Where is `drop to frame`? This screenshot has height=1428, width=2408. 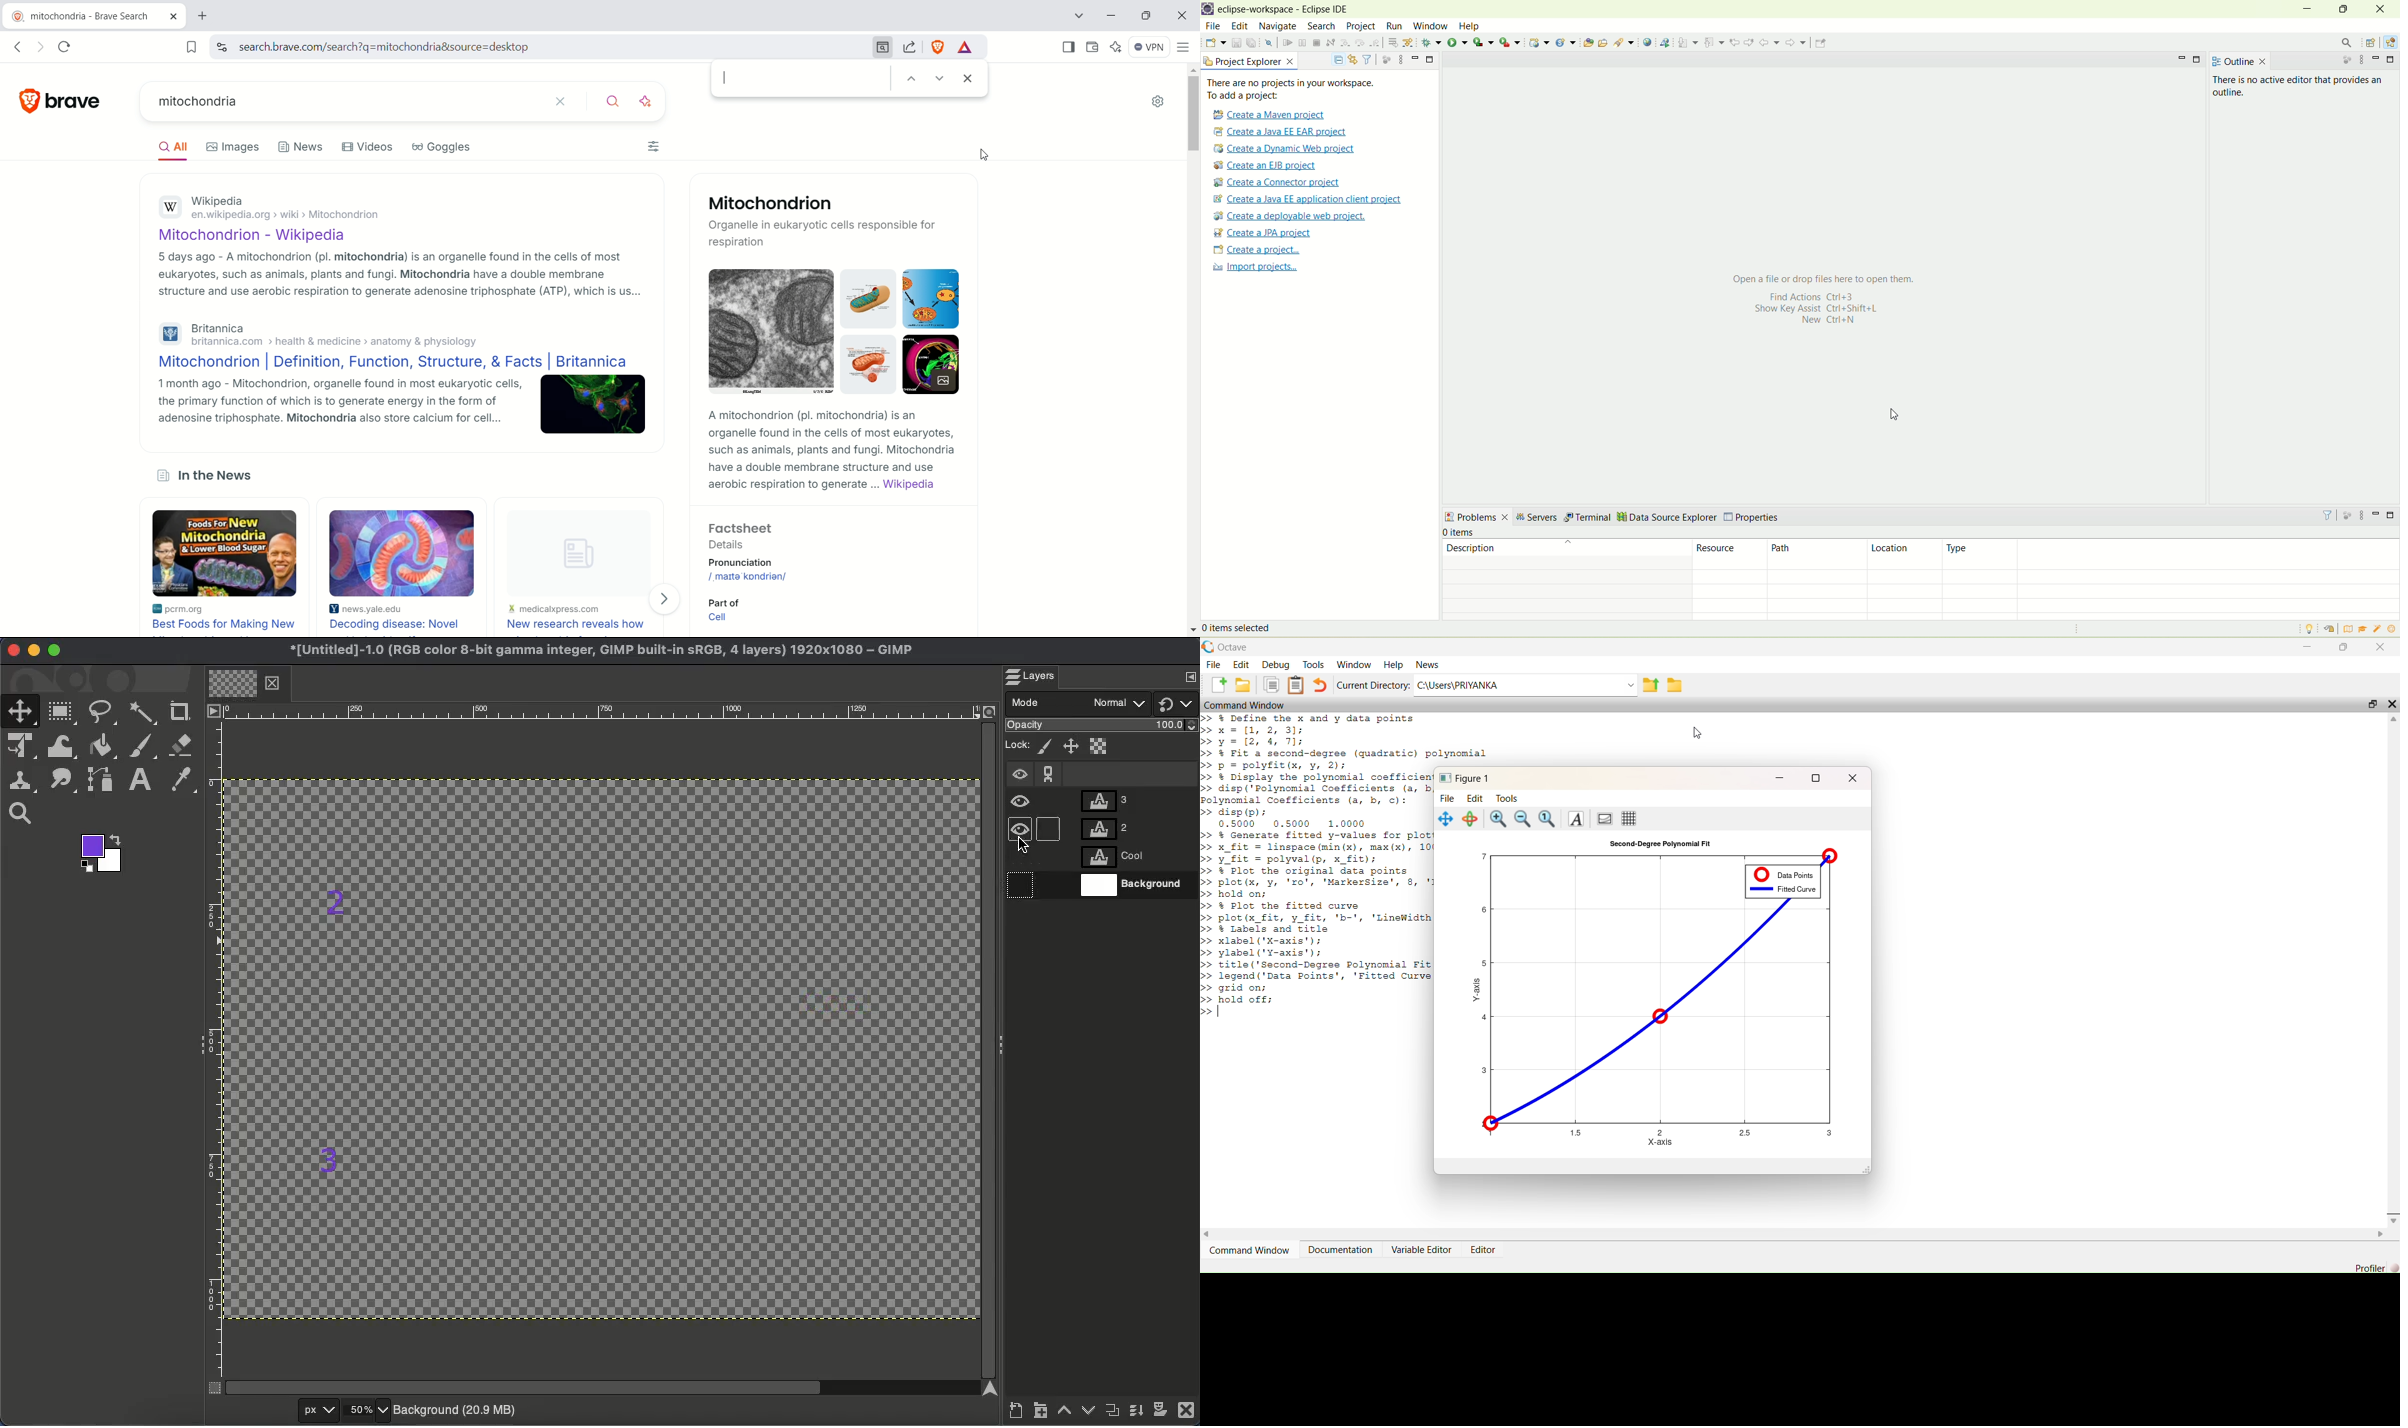 drop to frame is located at coordinates (1441, 42).